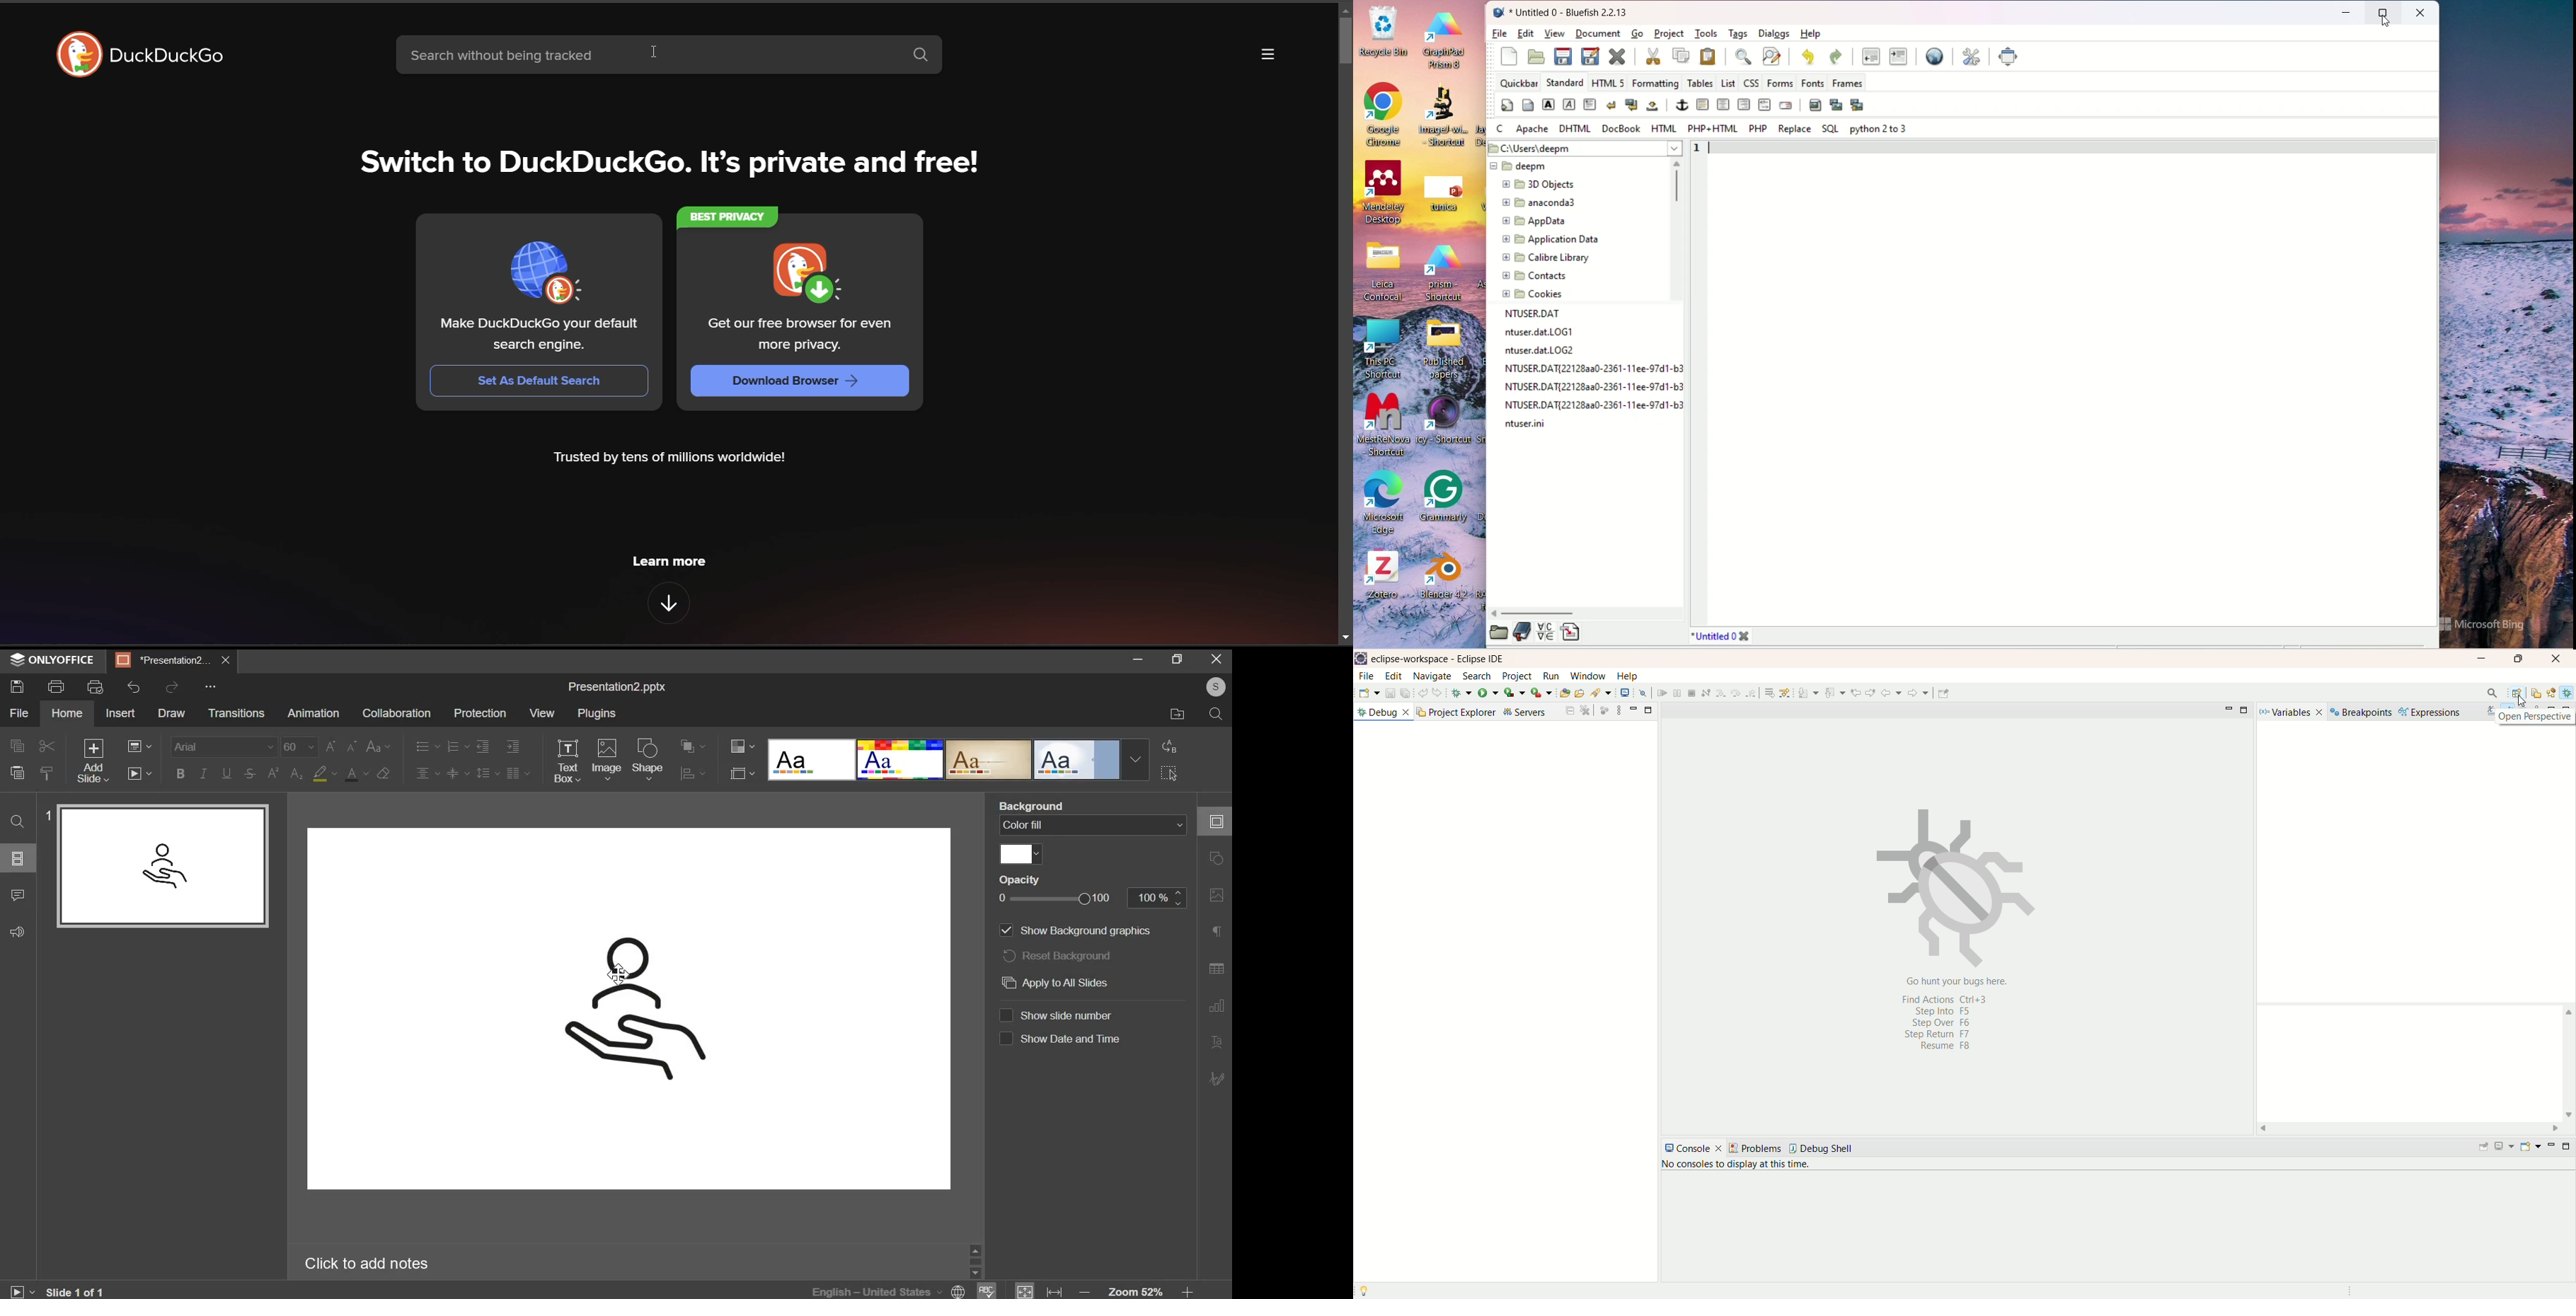 The image size is (2576, 1316). Describe the element at coordinates (134, 687) in the screenshot. I see `undo` at that location.